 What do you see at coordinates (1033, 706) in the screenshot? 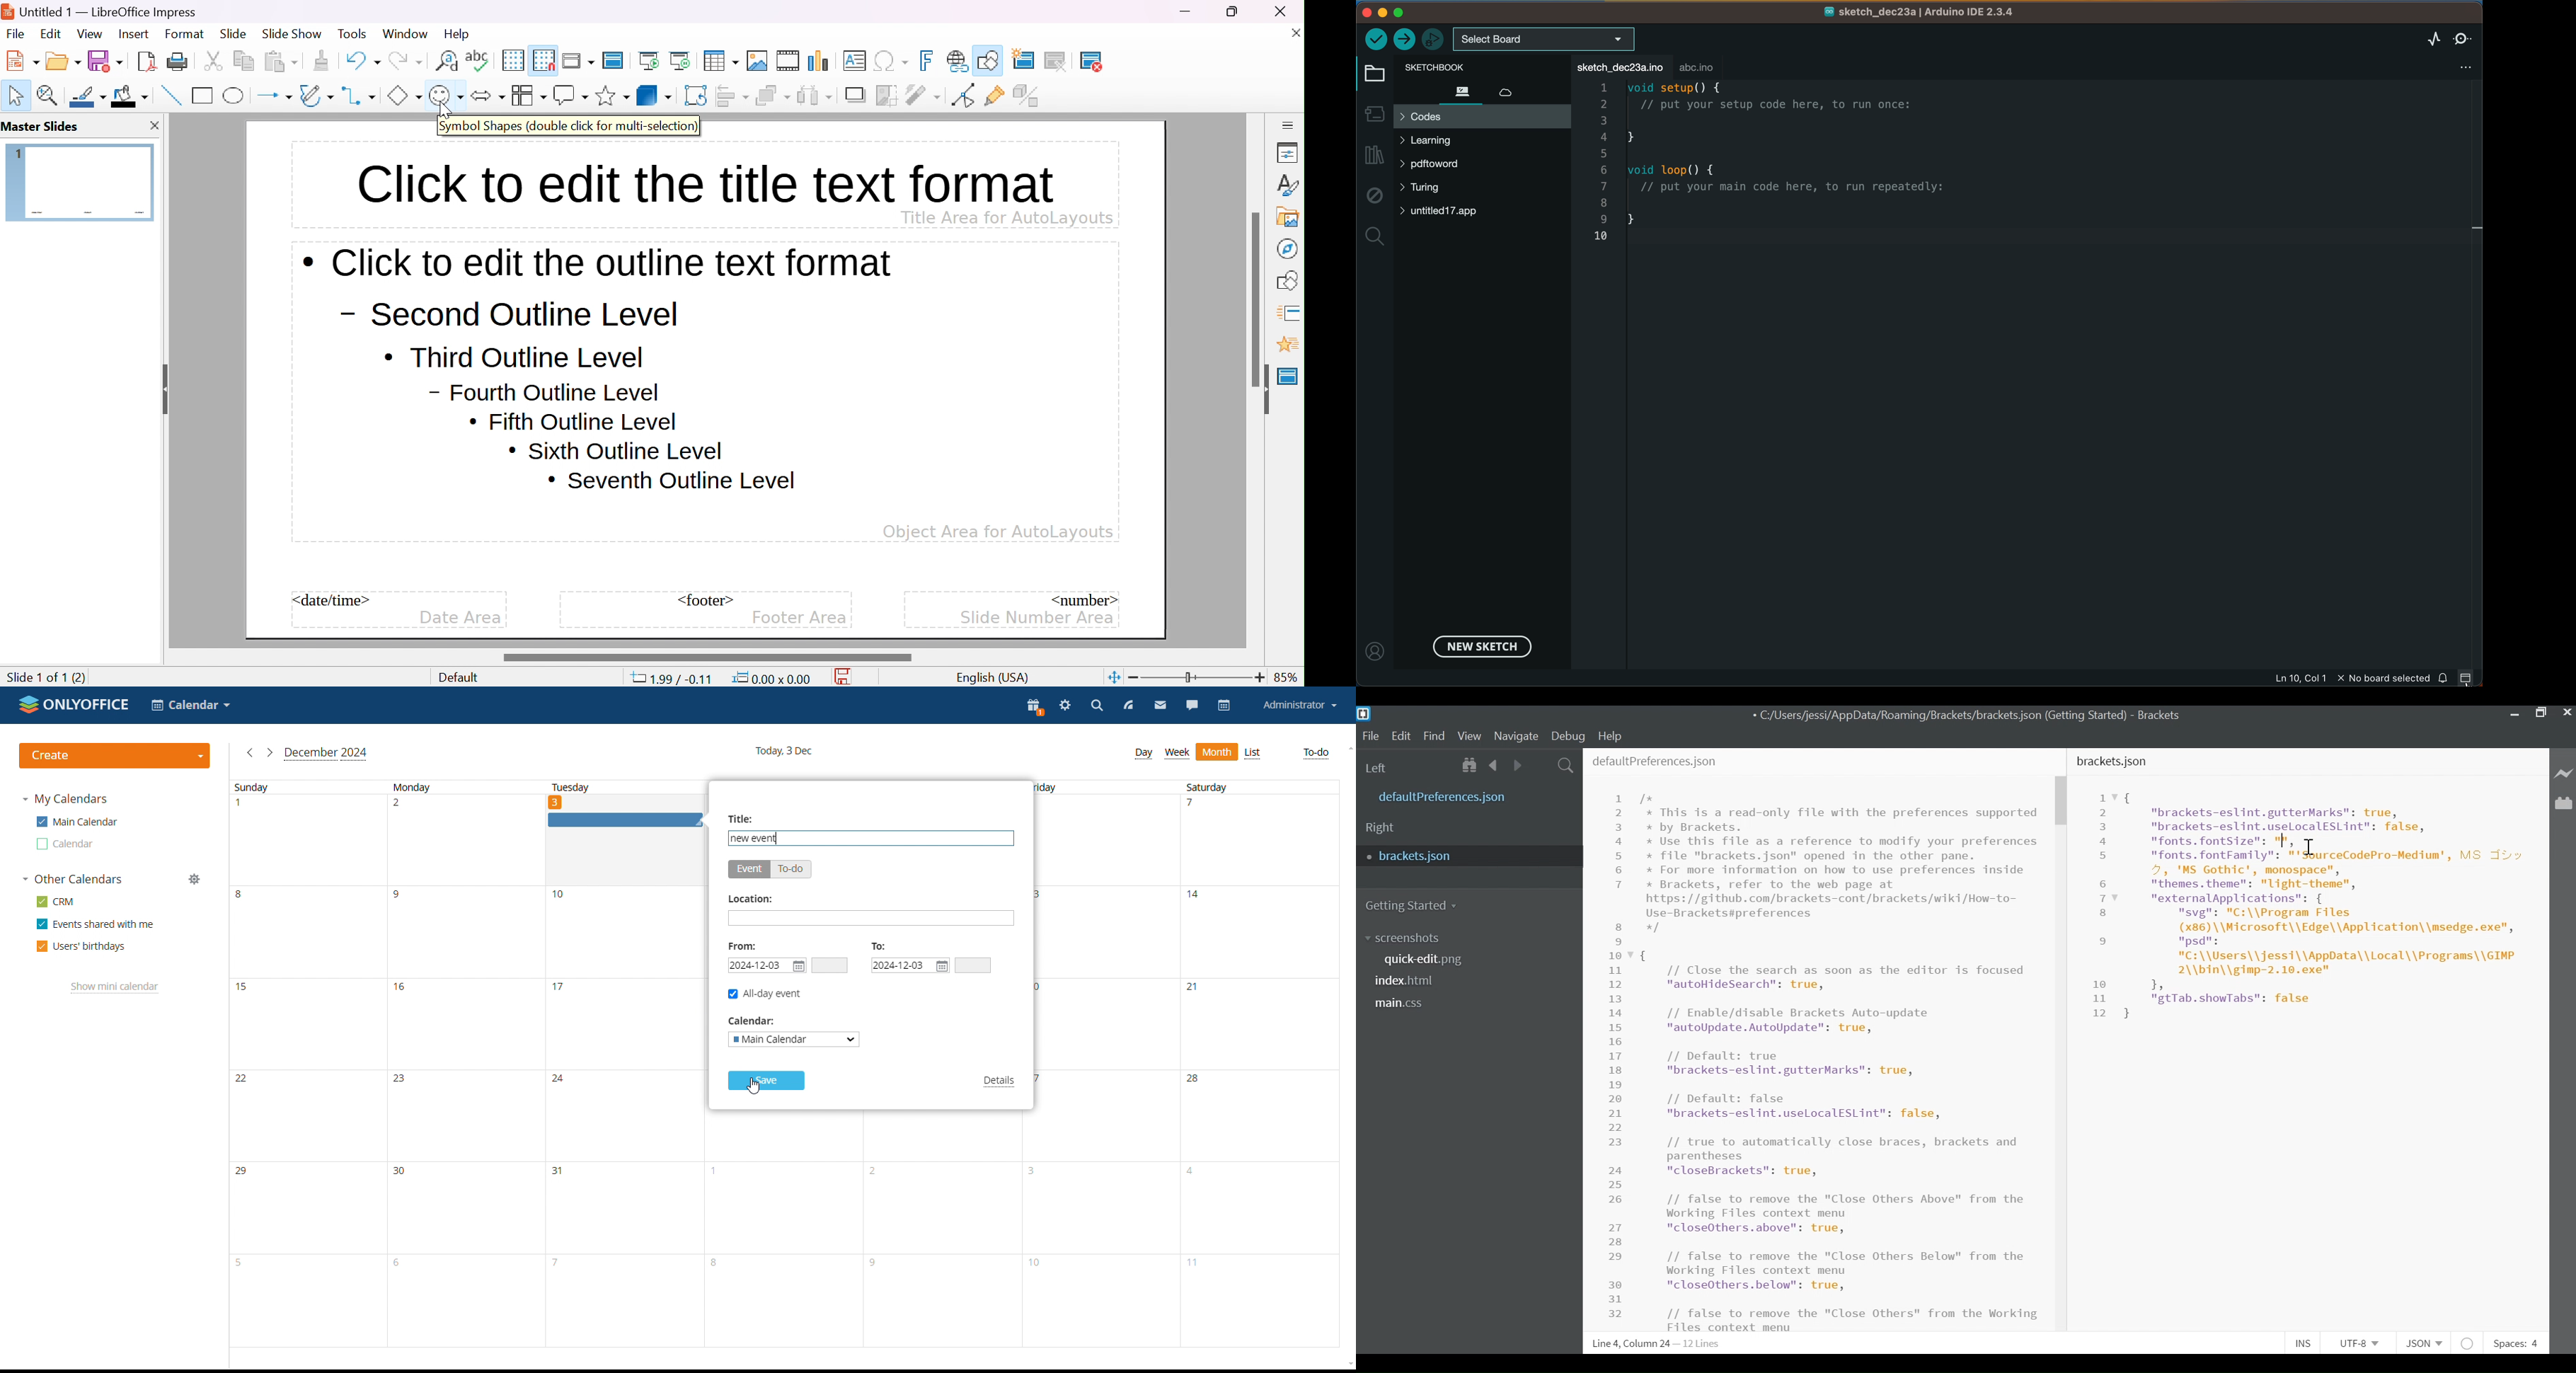
I see `present` at bounding box center [1033, 706].